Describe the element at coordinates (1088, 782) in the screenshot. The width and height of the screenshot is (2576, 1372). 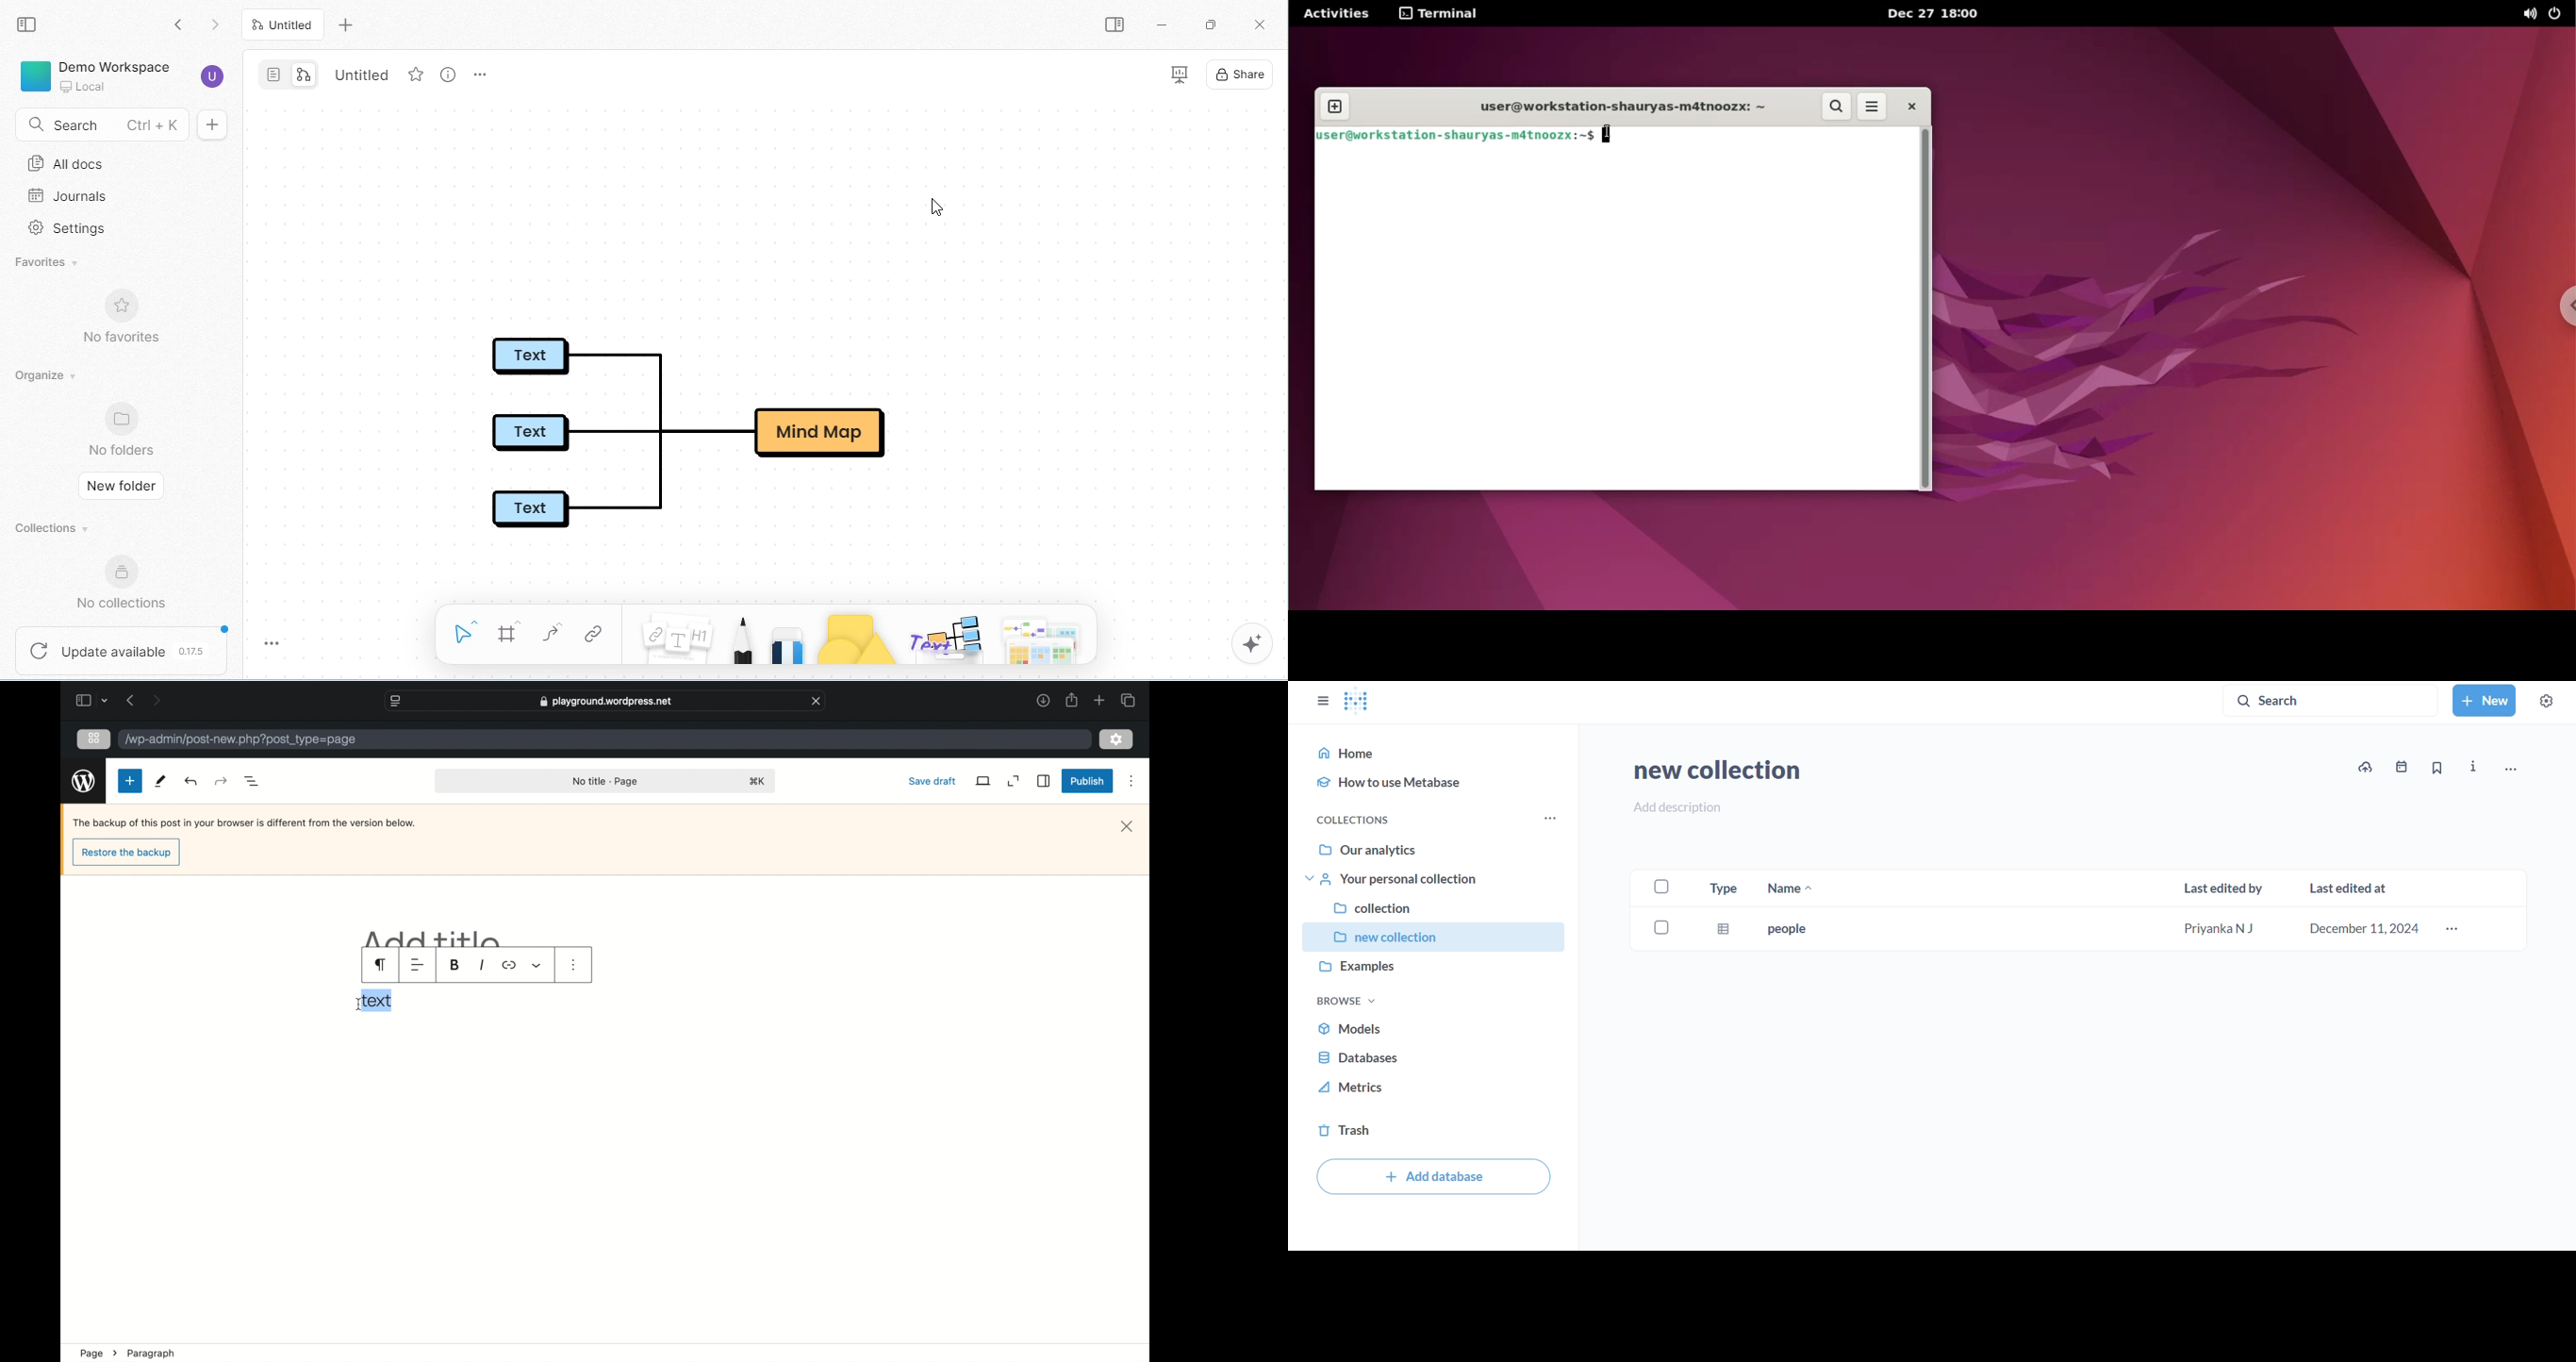
I see `publish` at that location.